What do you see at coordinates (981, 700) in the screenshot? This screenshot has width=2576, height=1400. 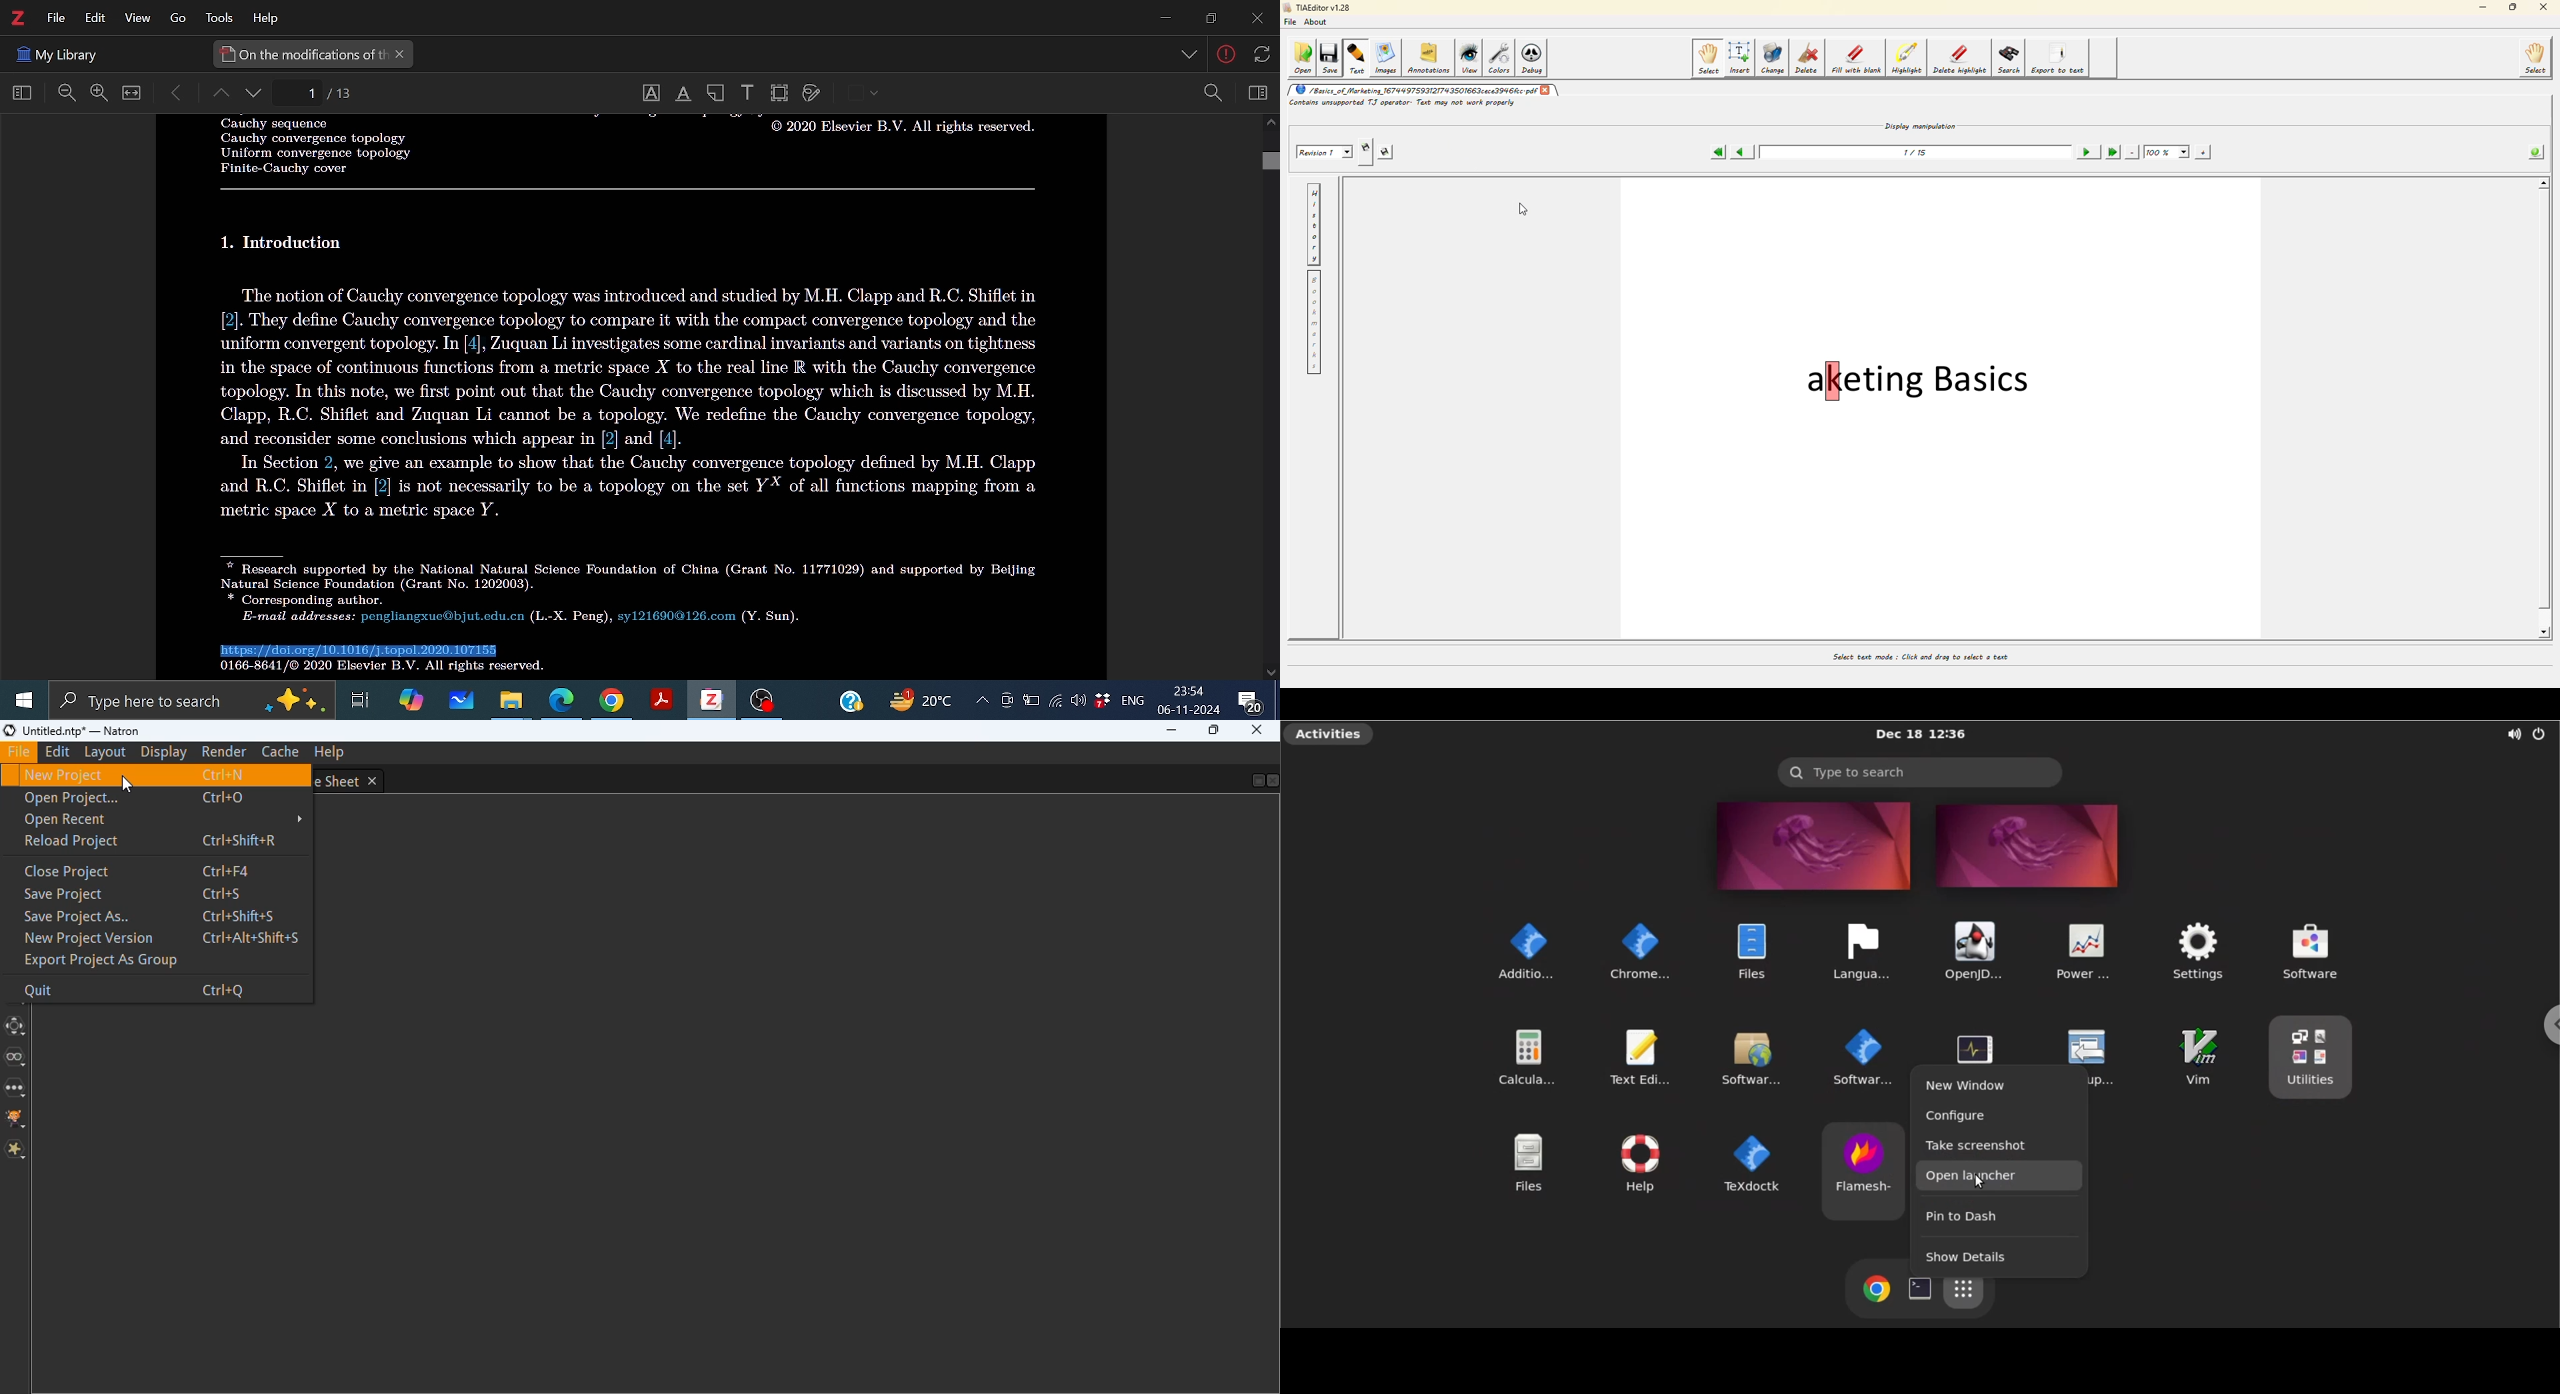 I see `Show hidden icons` at bounding box center [981, 700].